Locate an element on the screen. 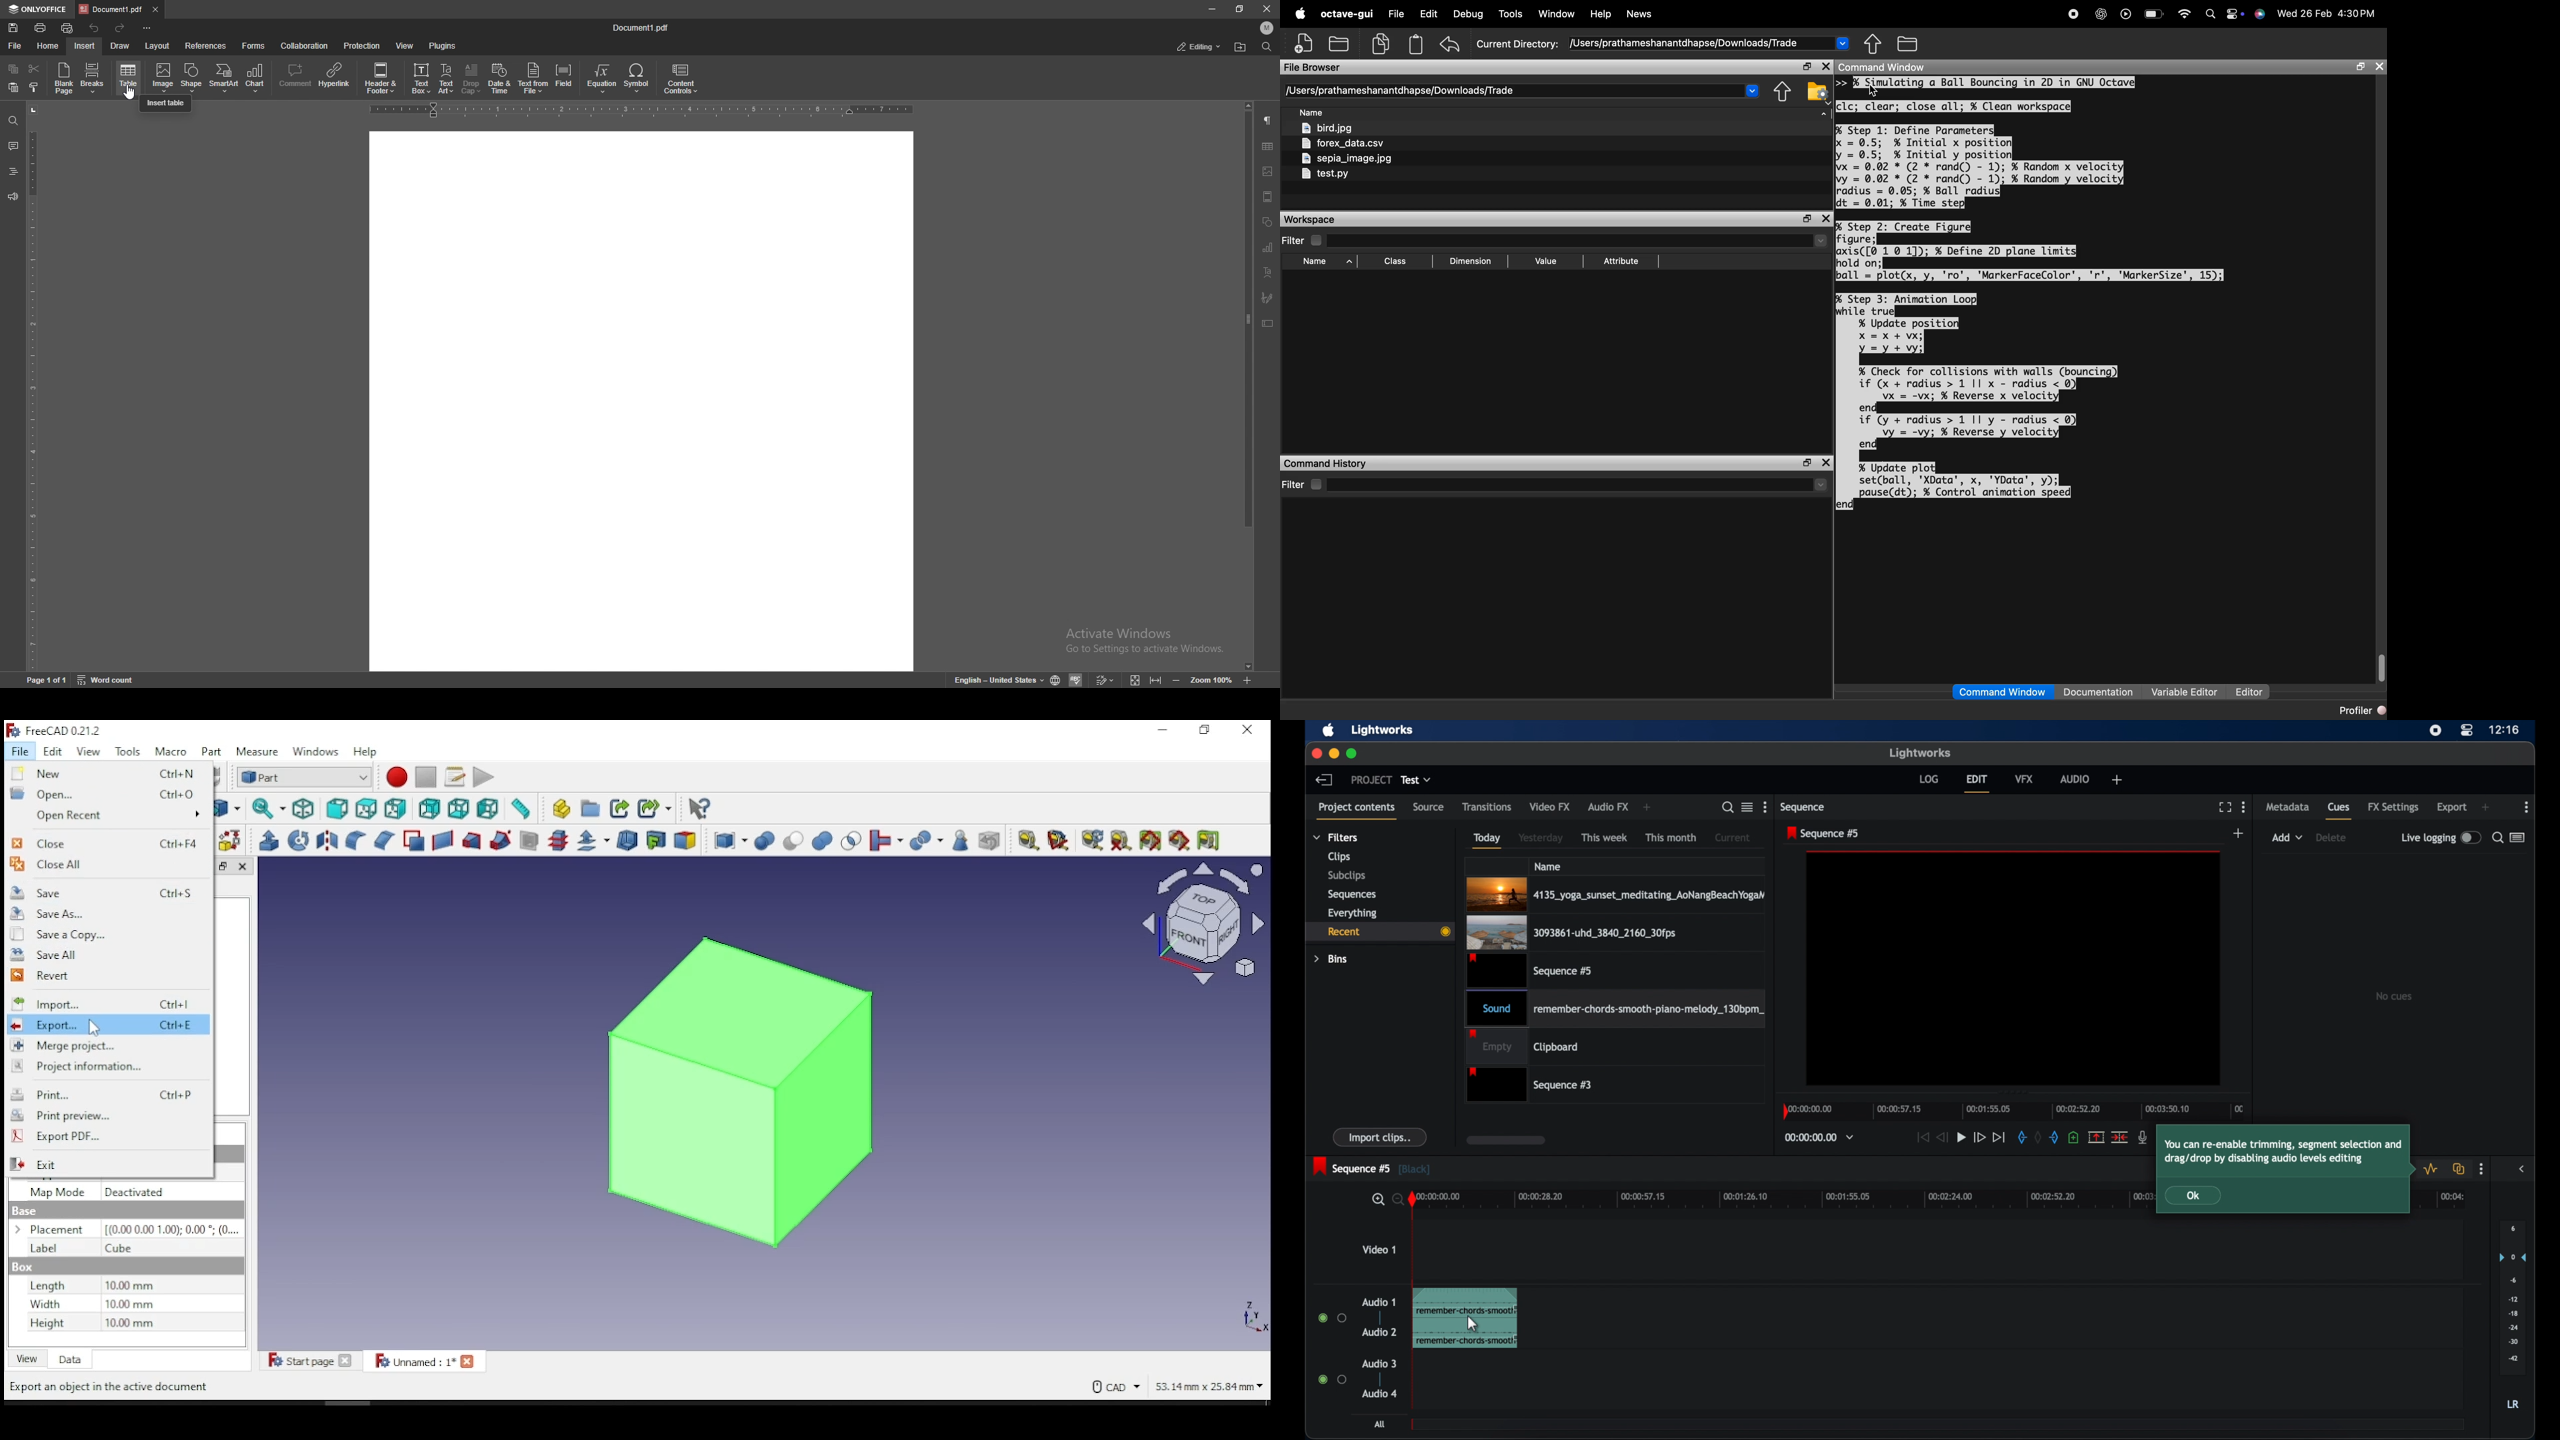 This screenshot has width=2576, height=1456. add is located at coordinates (2239, 834).